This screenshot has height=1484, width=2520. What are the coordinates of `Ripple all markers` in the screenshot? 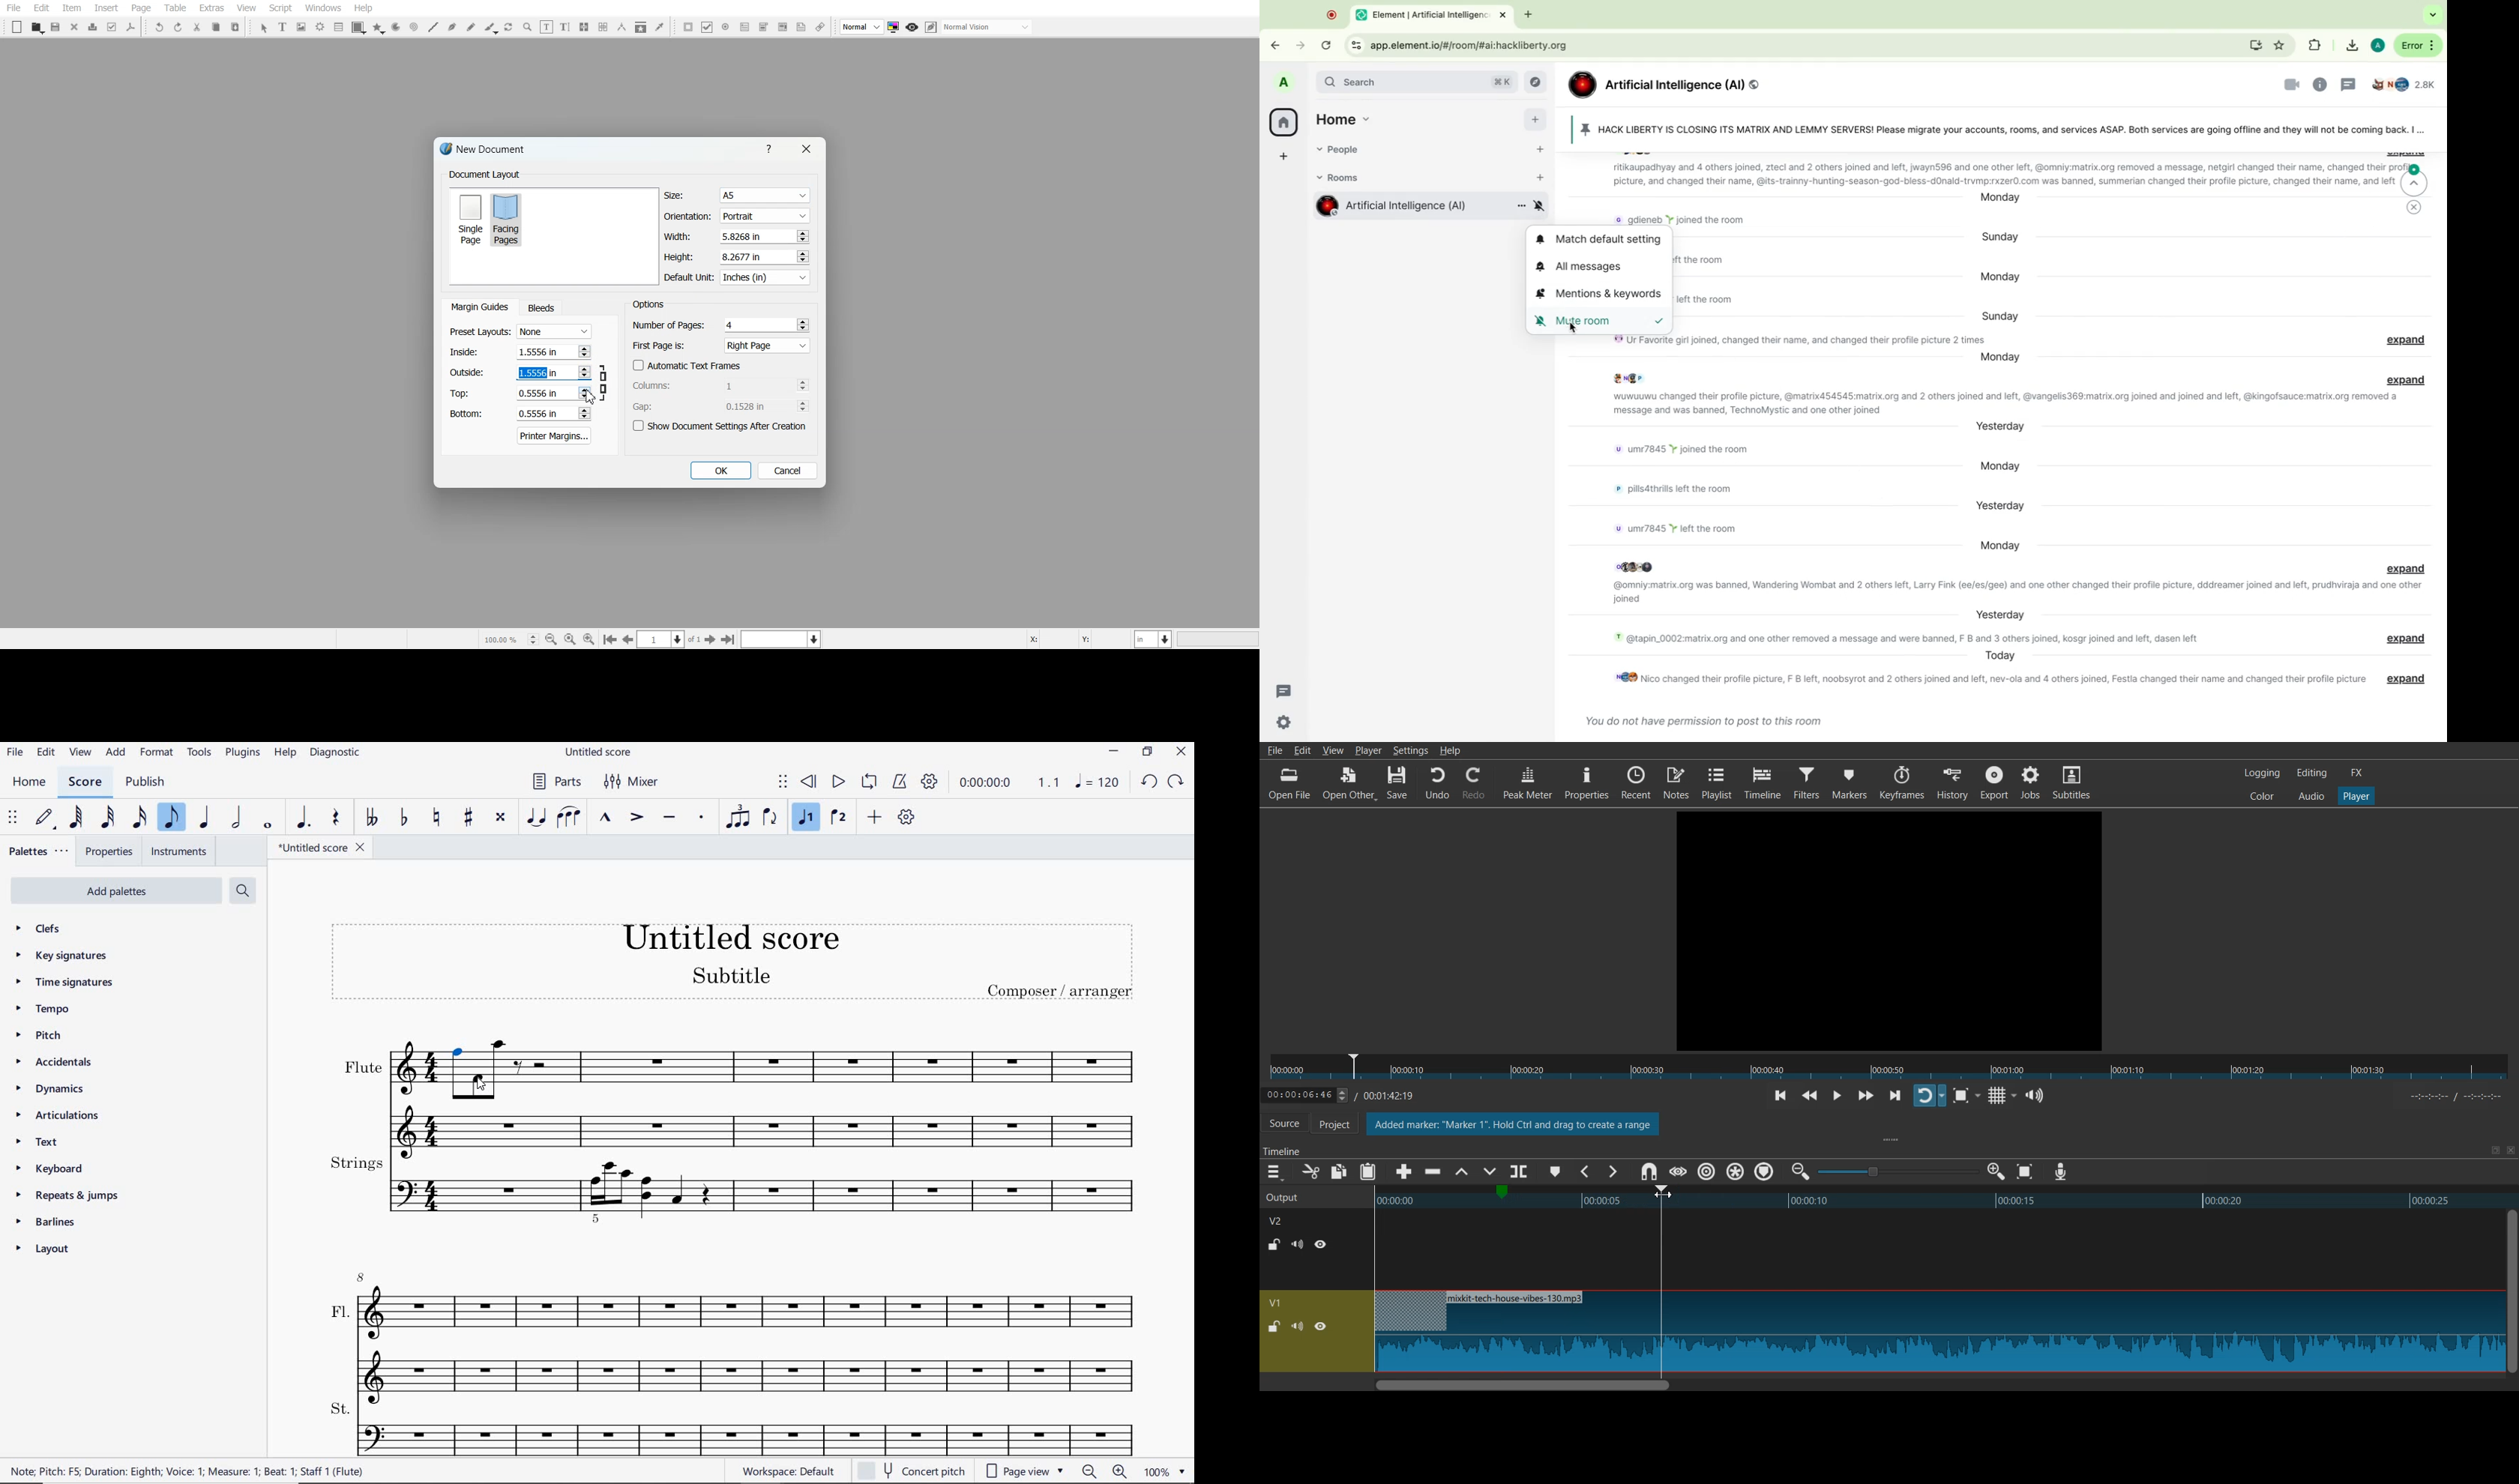 It's located at (1736, 1172).